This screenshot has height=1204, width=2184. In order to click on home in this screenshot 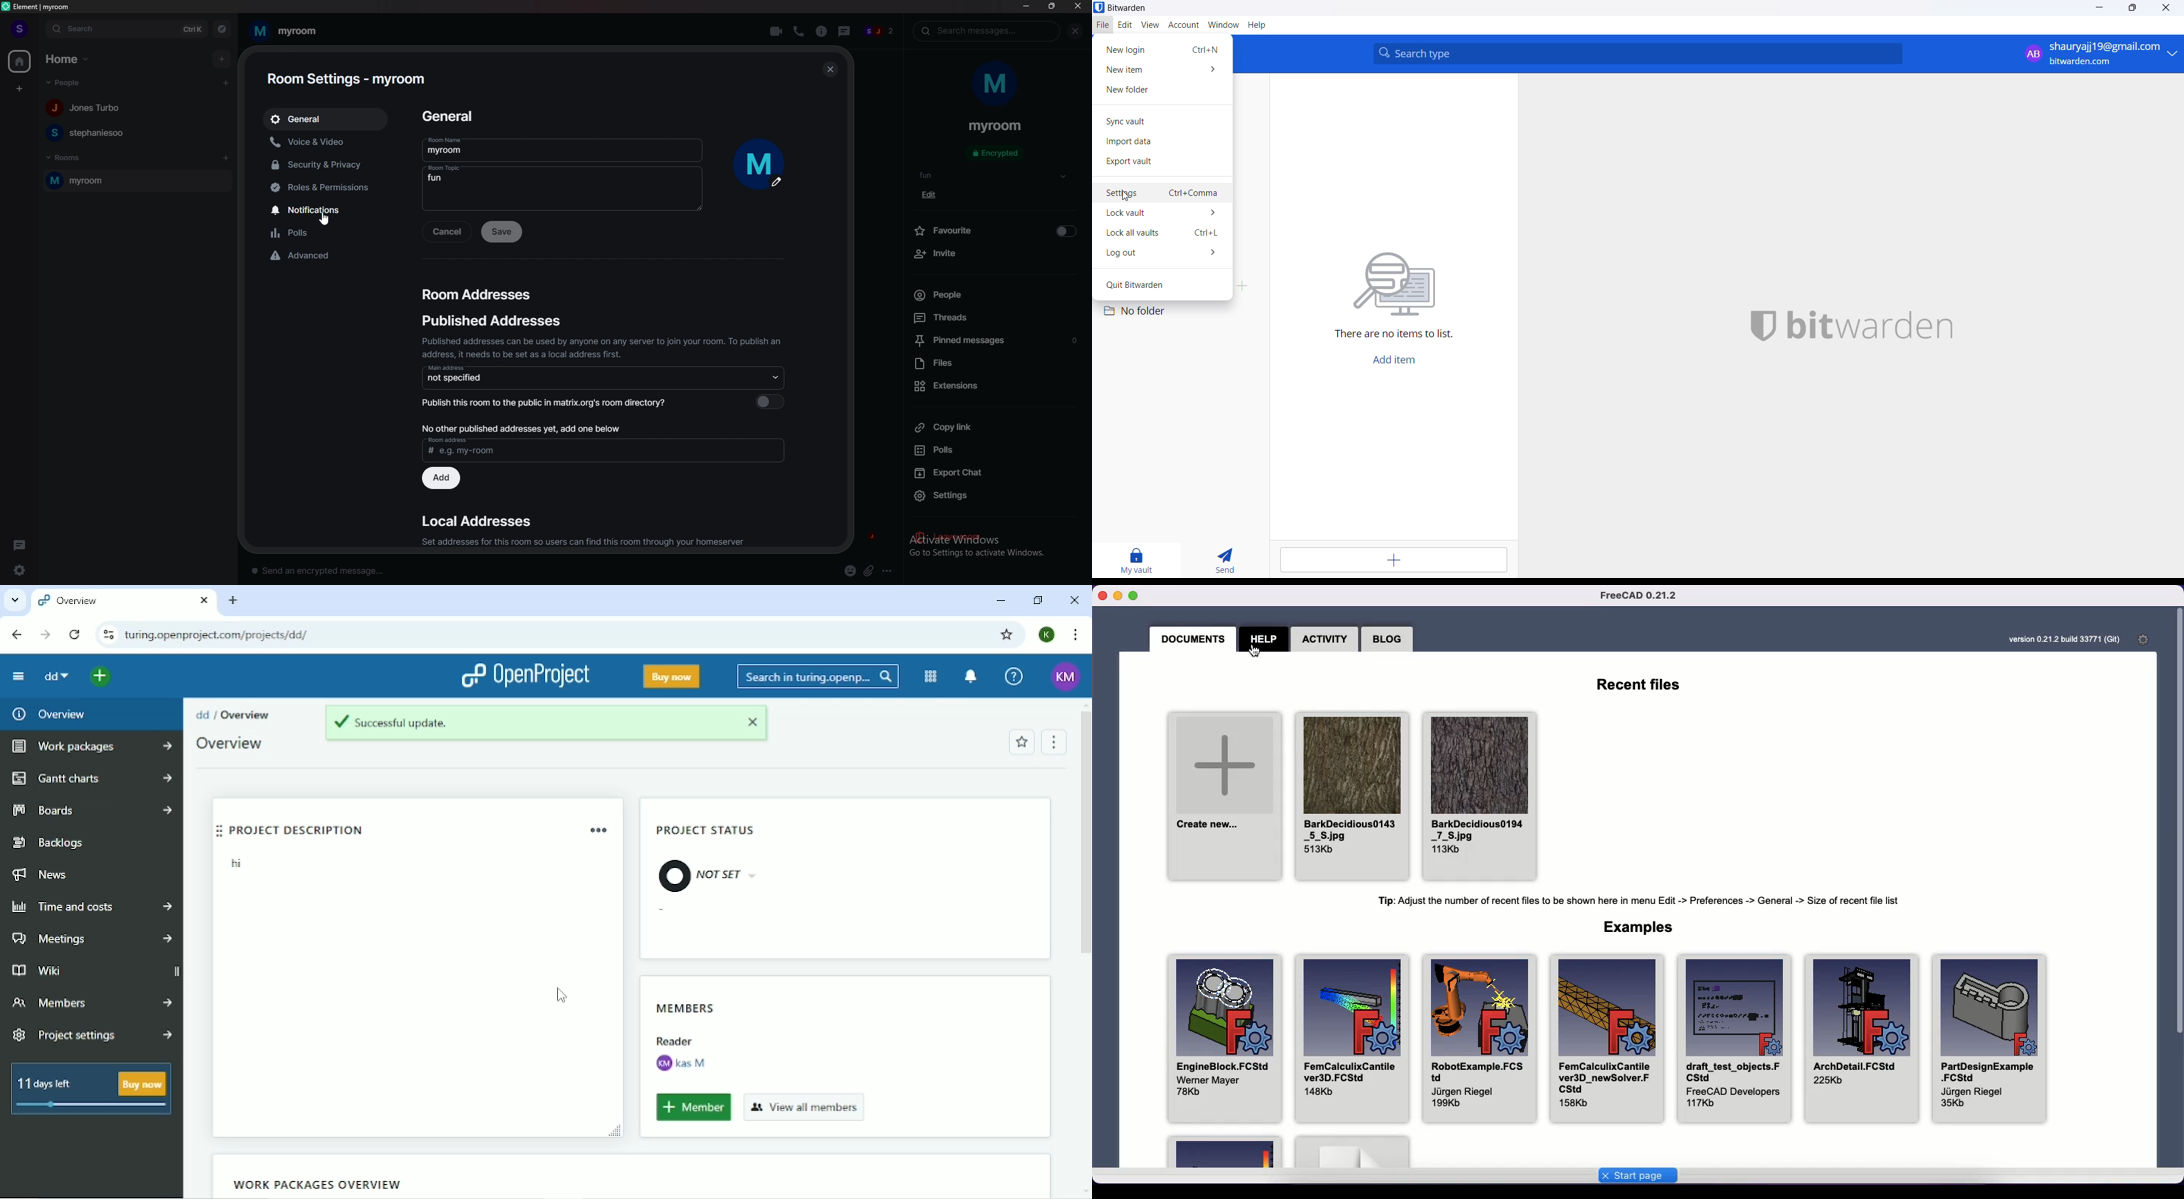, I will do `click(19, 61)`.